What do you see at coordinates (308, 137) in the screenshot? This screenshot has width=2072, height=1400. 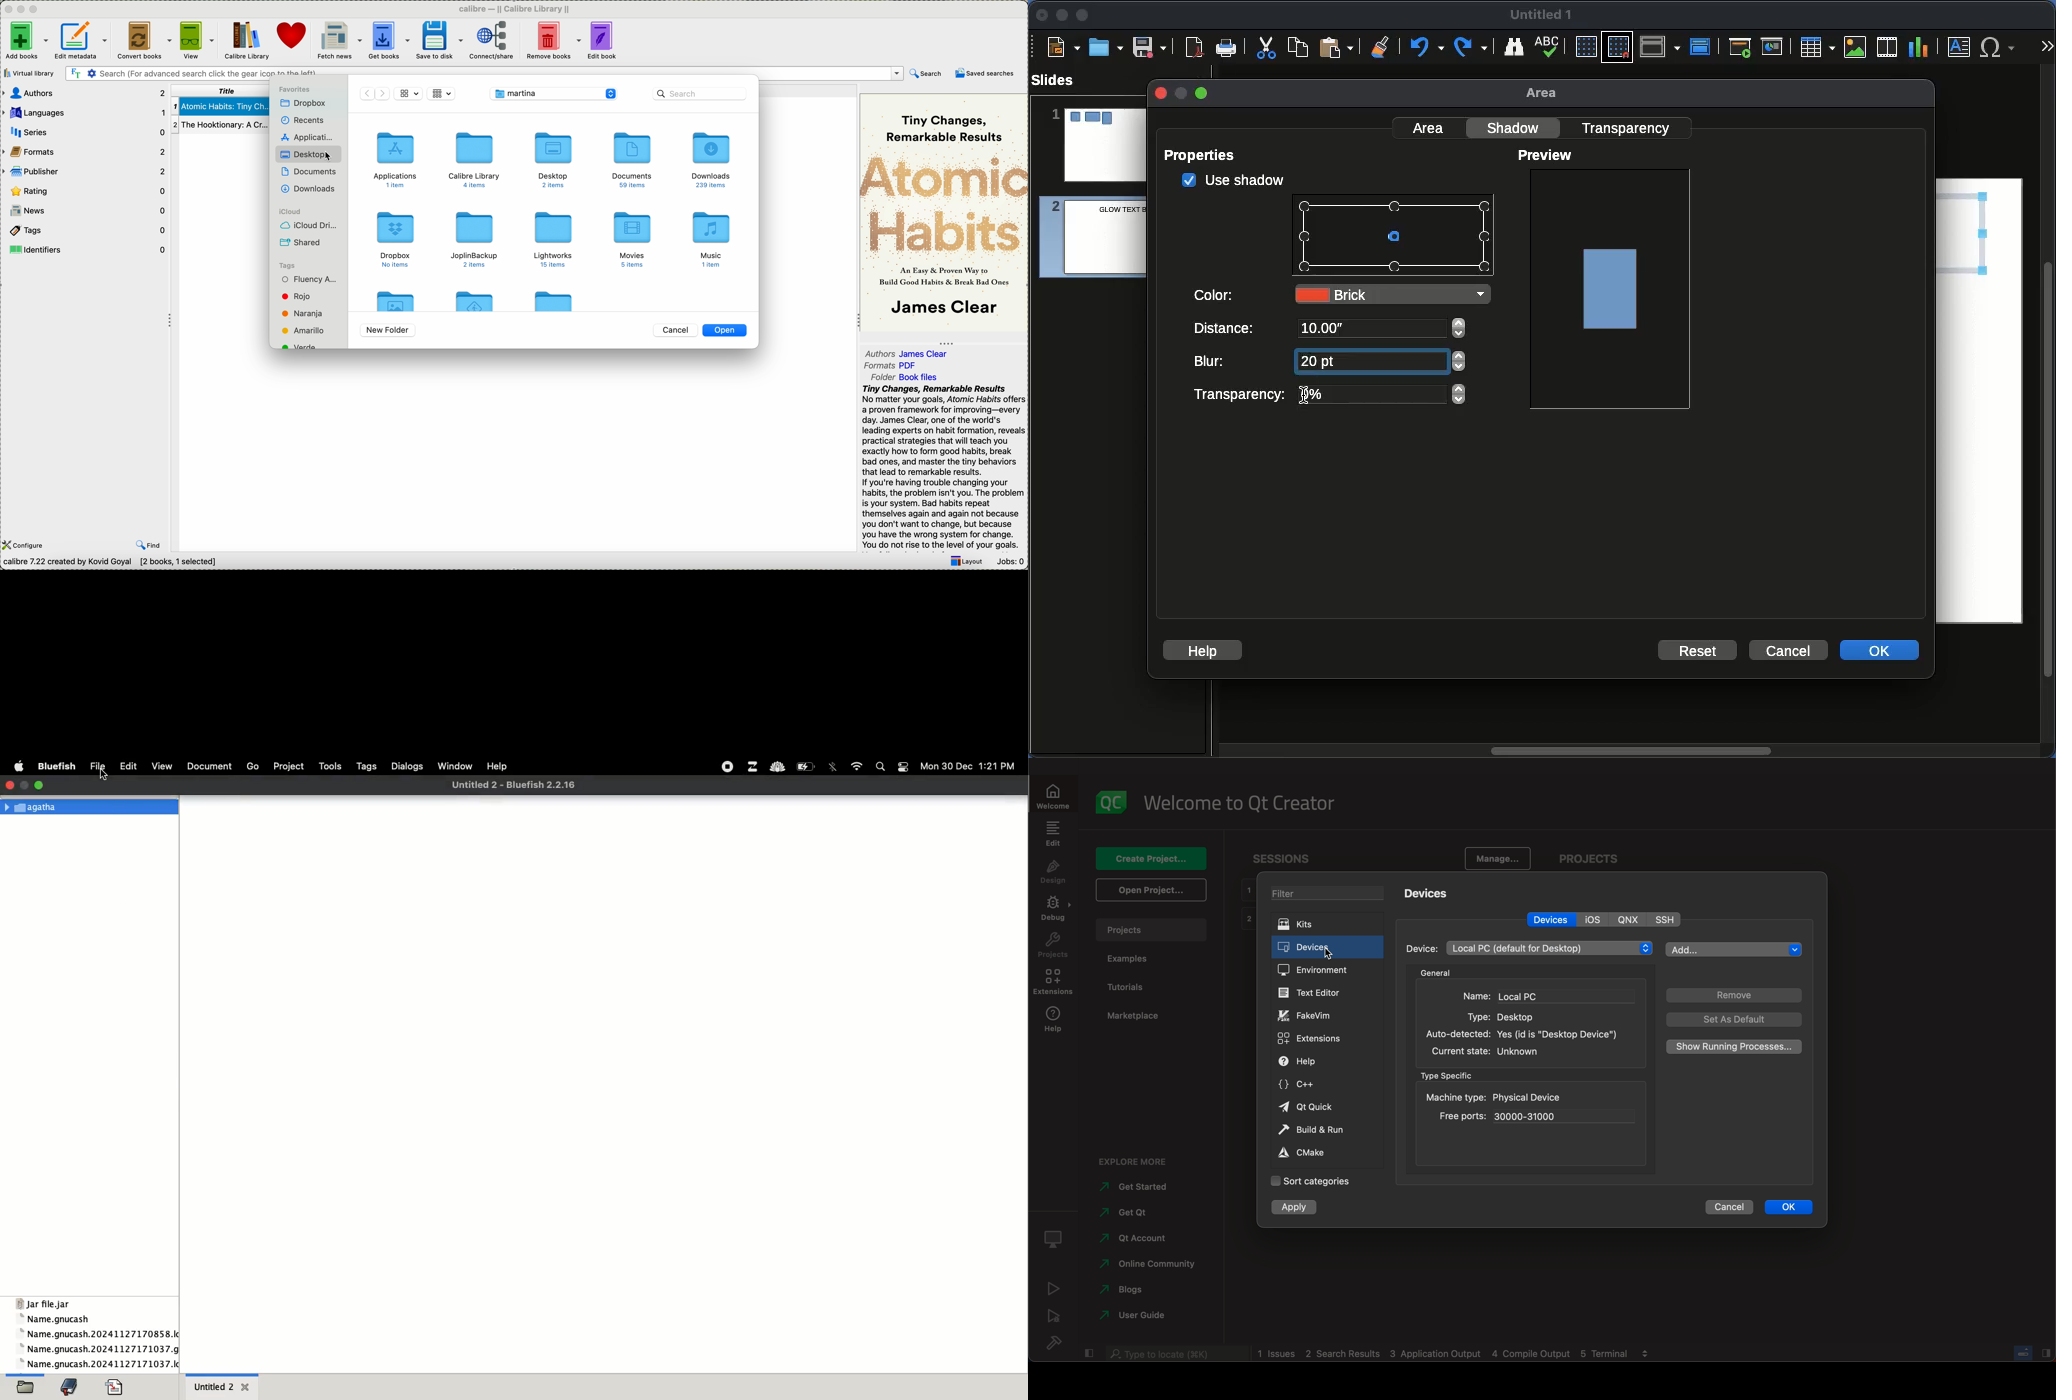 I see `applications` at bounding box center [308, 137].